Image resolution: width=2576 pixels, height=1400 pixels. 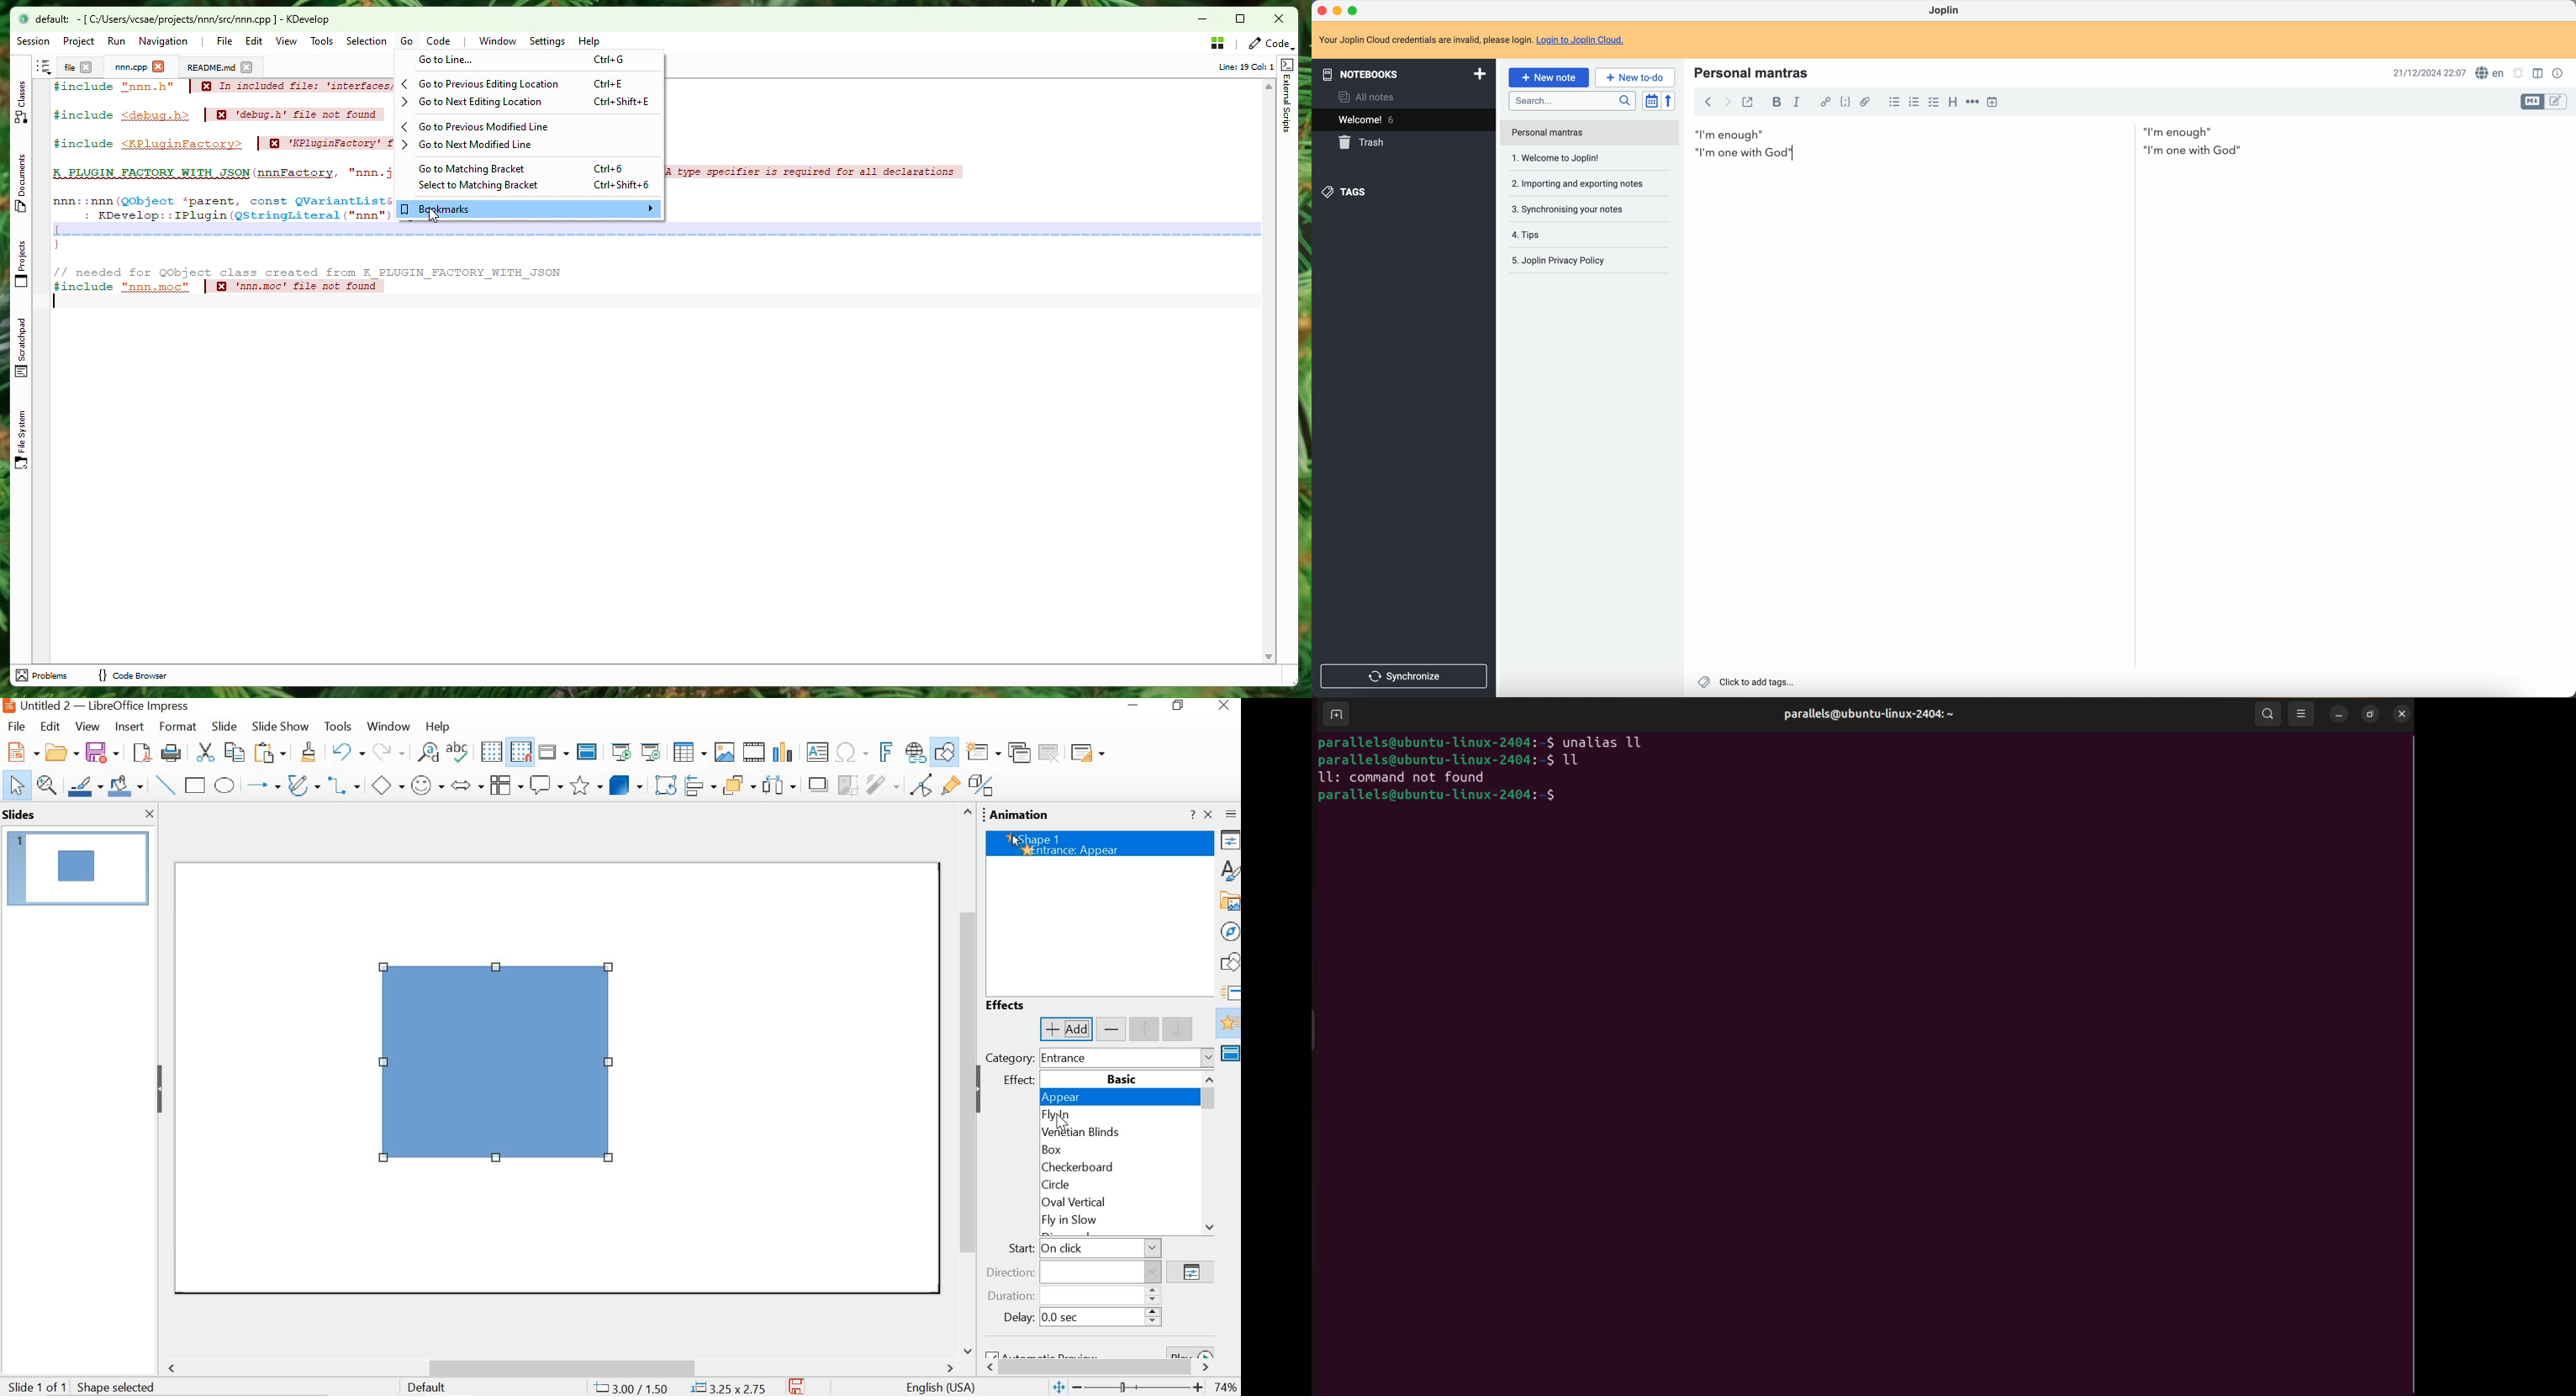 I want to click on heading, so click(x=1953, y=104).